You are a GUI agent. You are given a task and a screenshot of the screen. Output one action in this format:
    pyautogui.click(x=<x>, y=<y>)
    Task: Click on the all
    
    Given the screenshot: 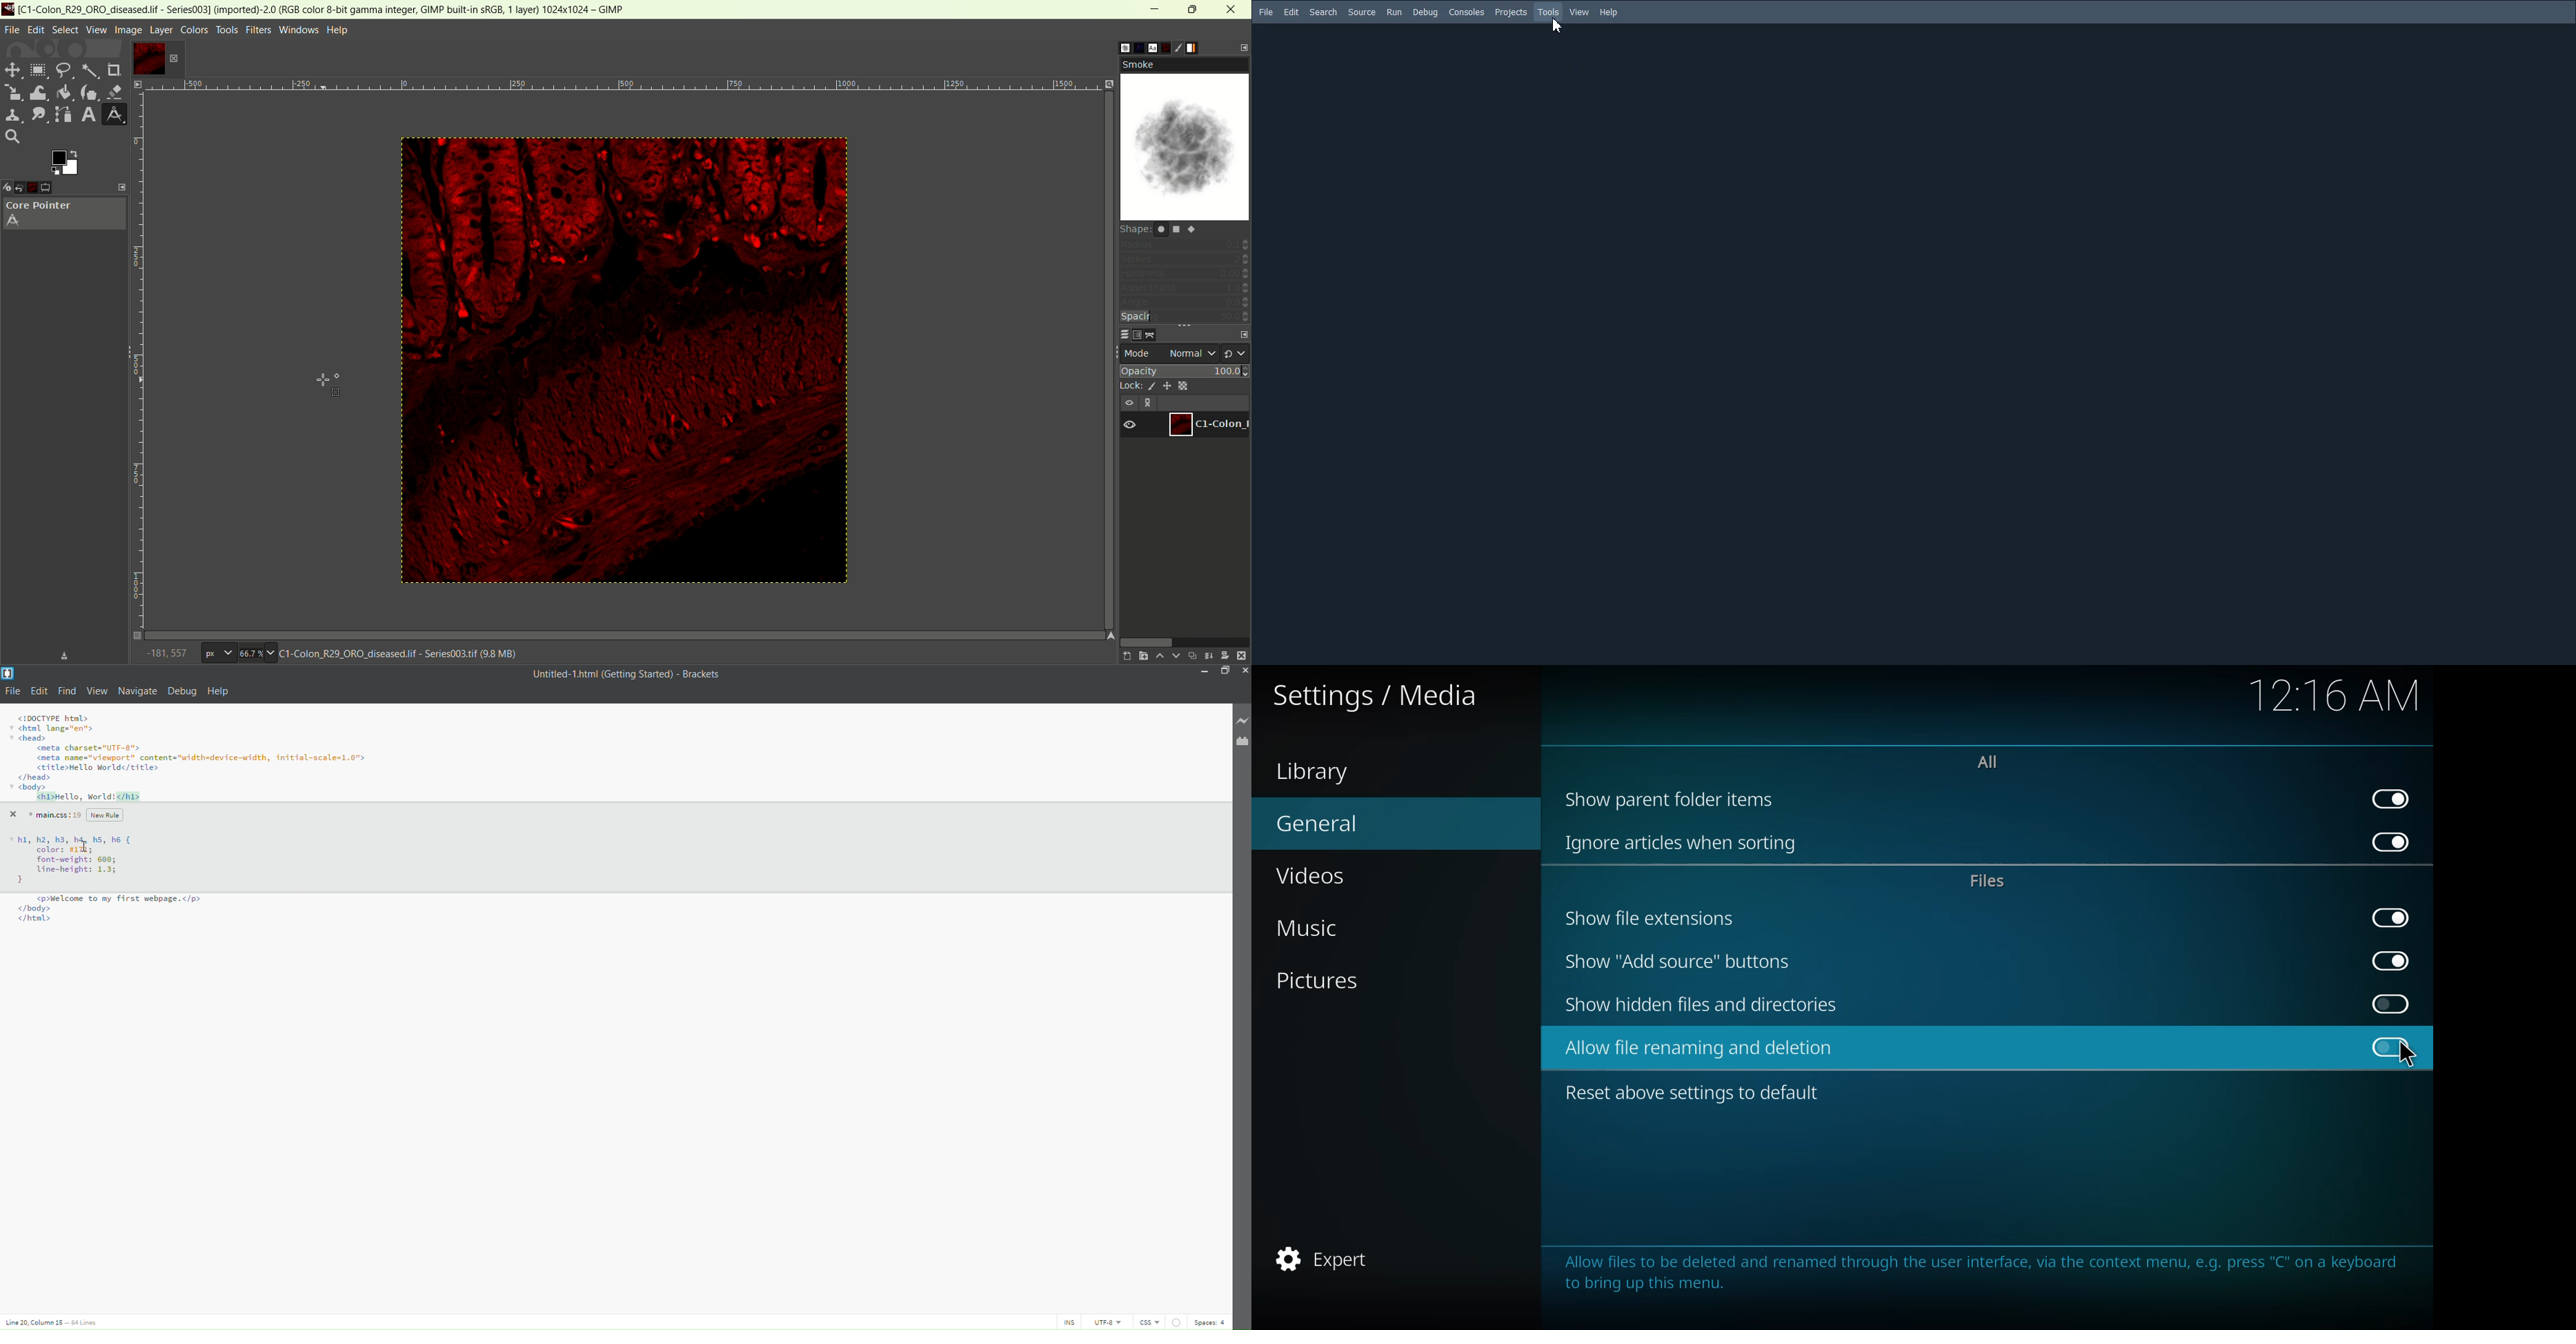 What is the action you would take?
    pyautogui.click(x=1987, y=760)
    